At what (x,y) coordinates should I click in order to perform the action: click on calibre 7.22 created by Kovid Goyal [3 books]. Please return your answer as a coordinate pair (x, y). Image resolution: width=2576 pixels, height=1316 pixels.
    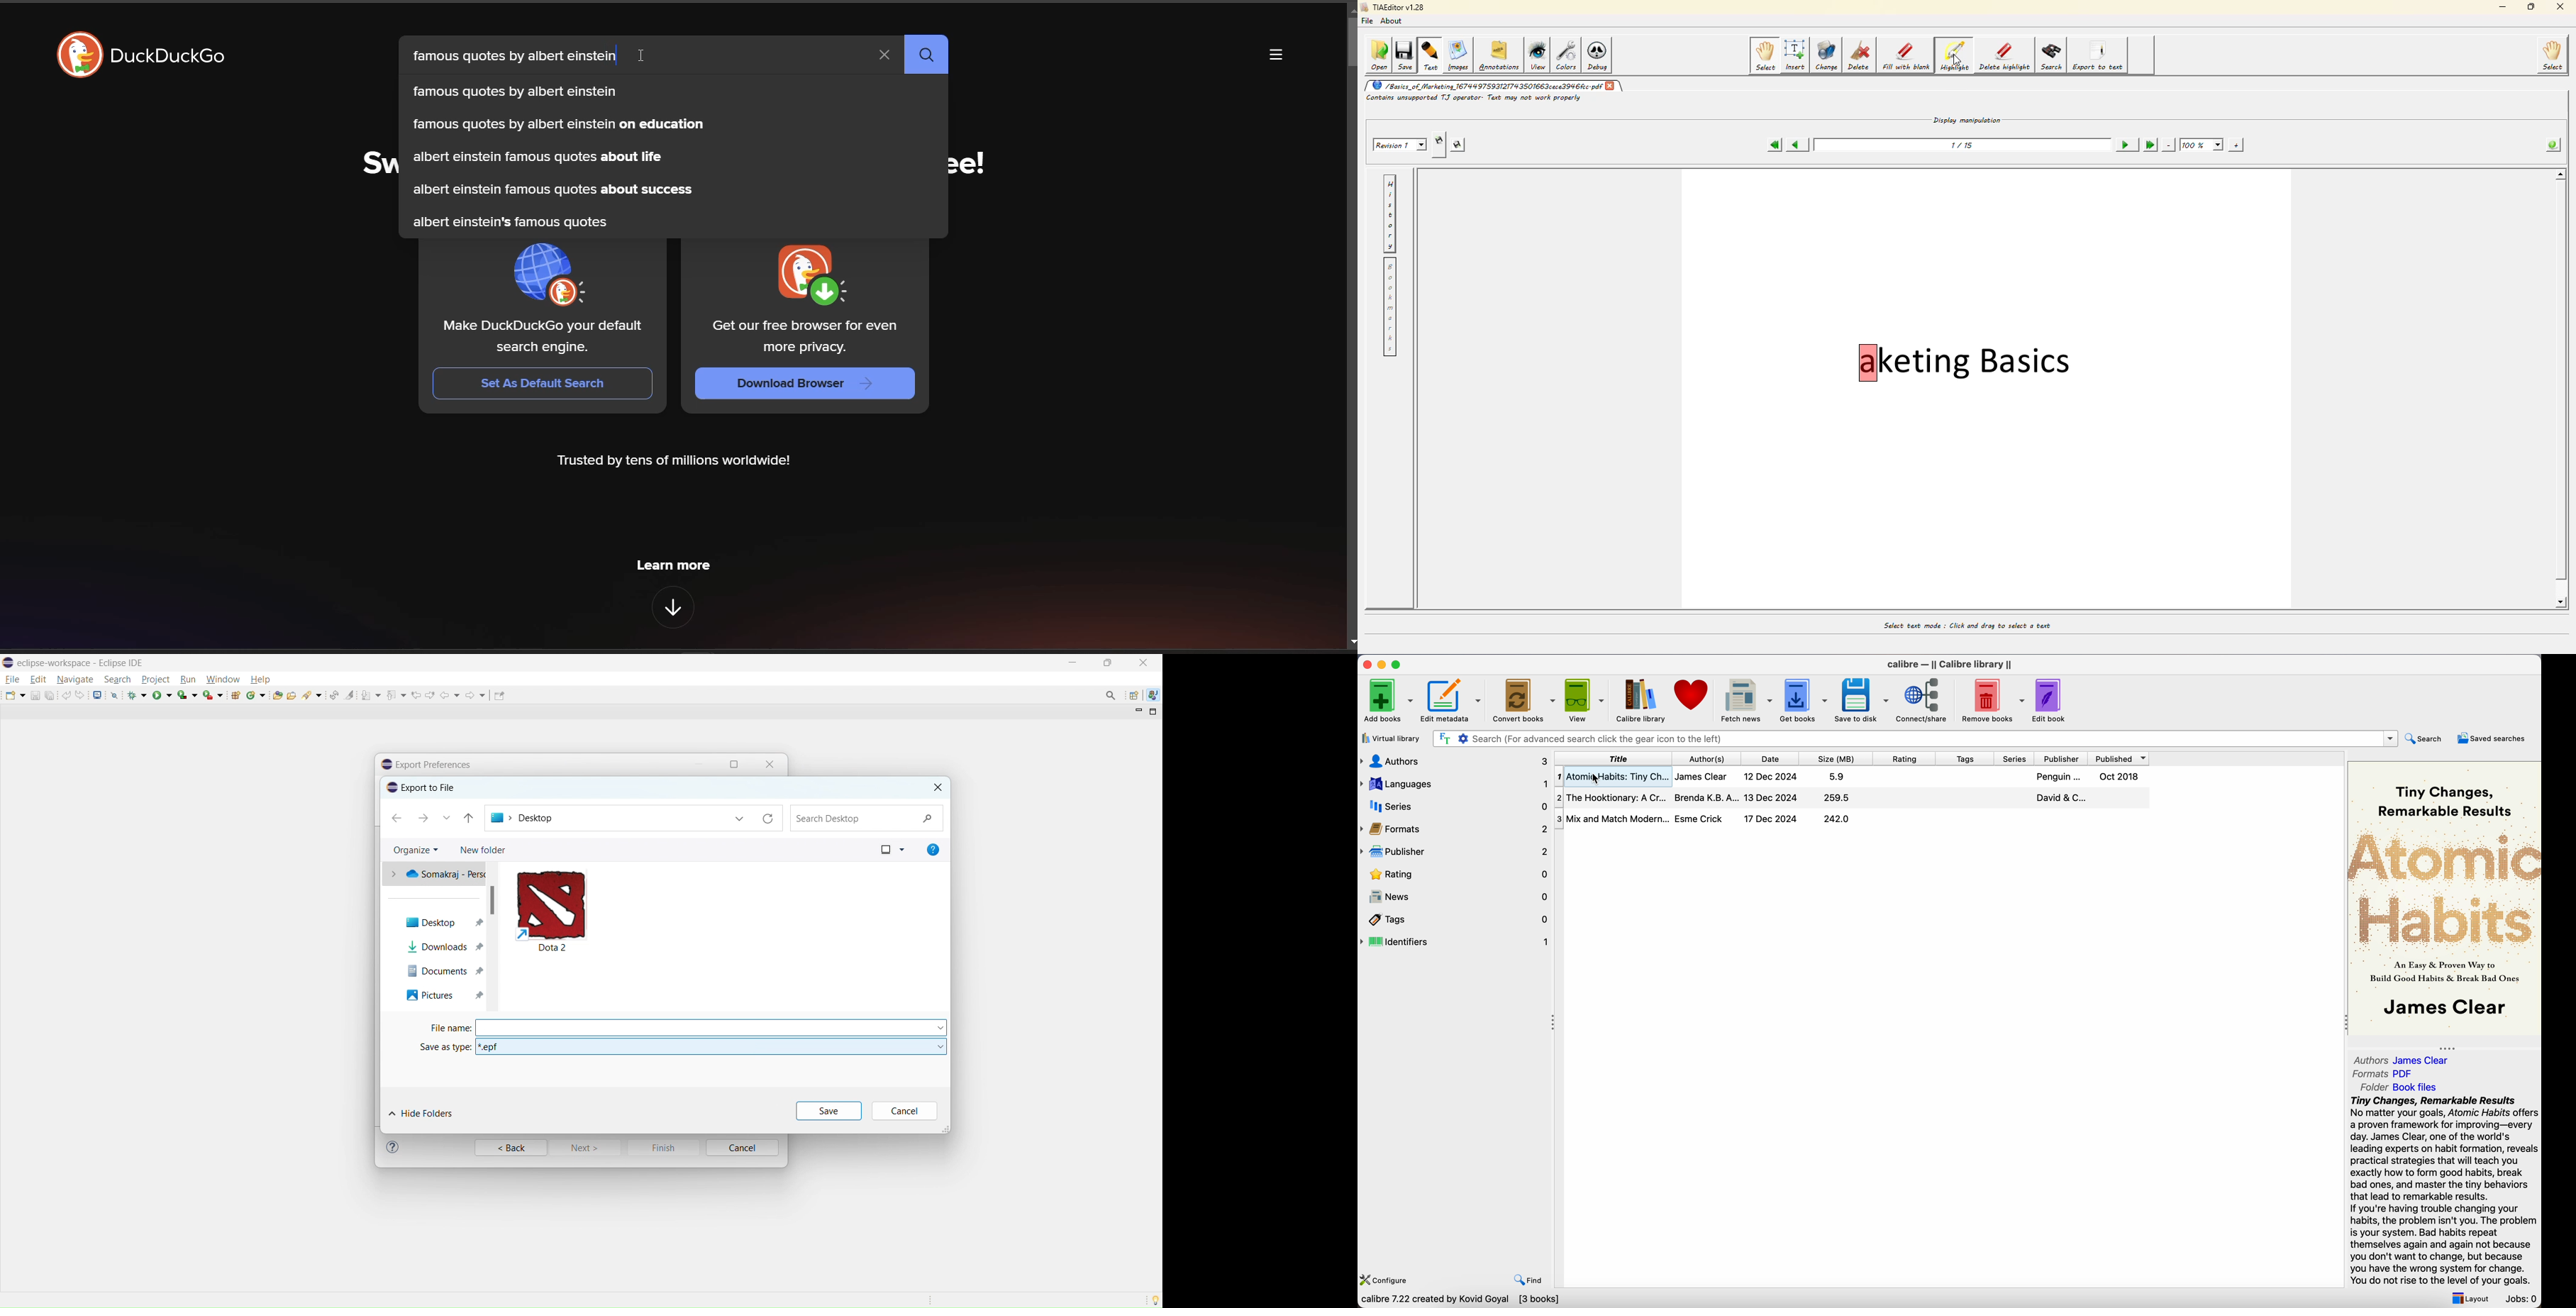
    Looking at the image, I should click on (1463, 1300).